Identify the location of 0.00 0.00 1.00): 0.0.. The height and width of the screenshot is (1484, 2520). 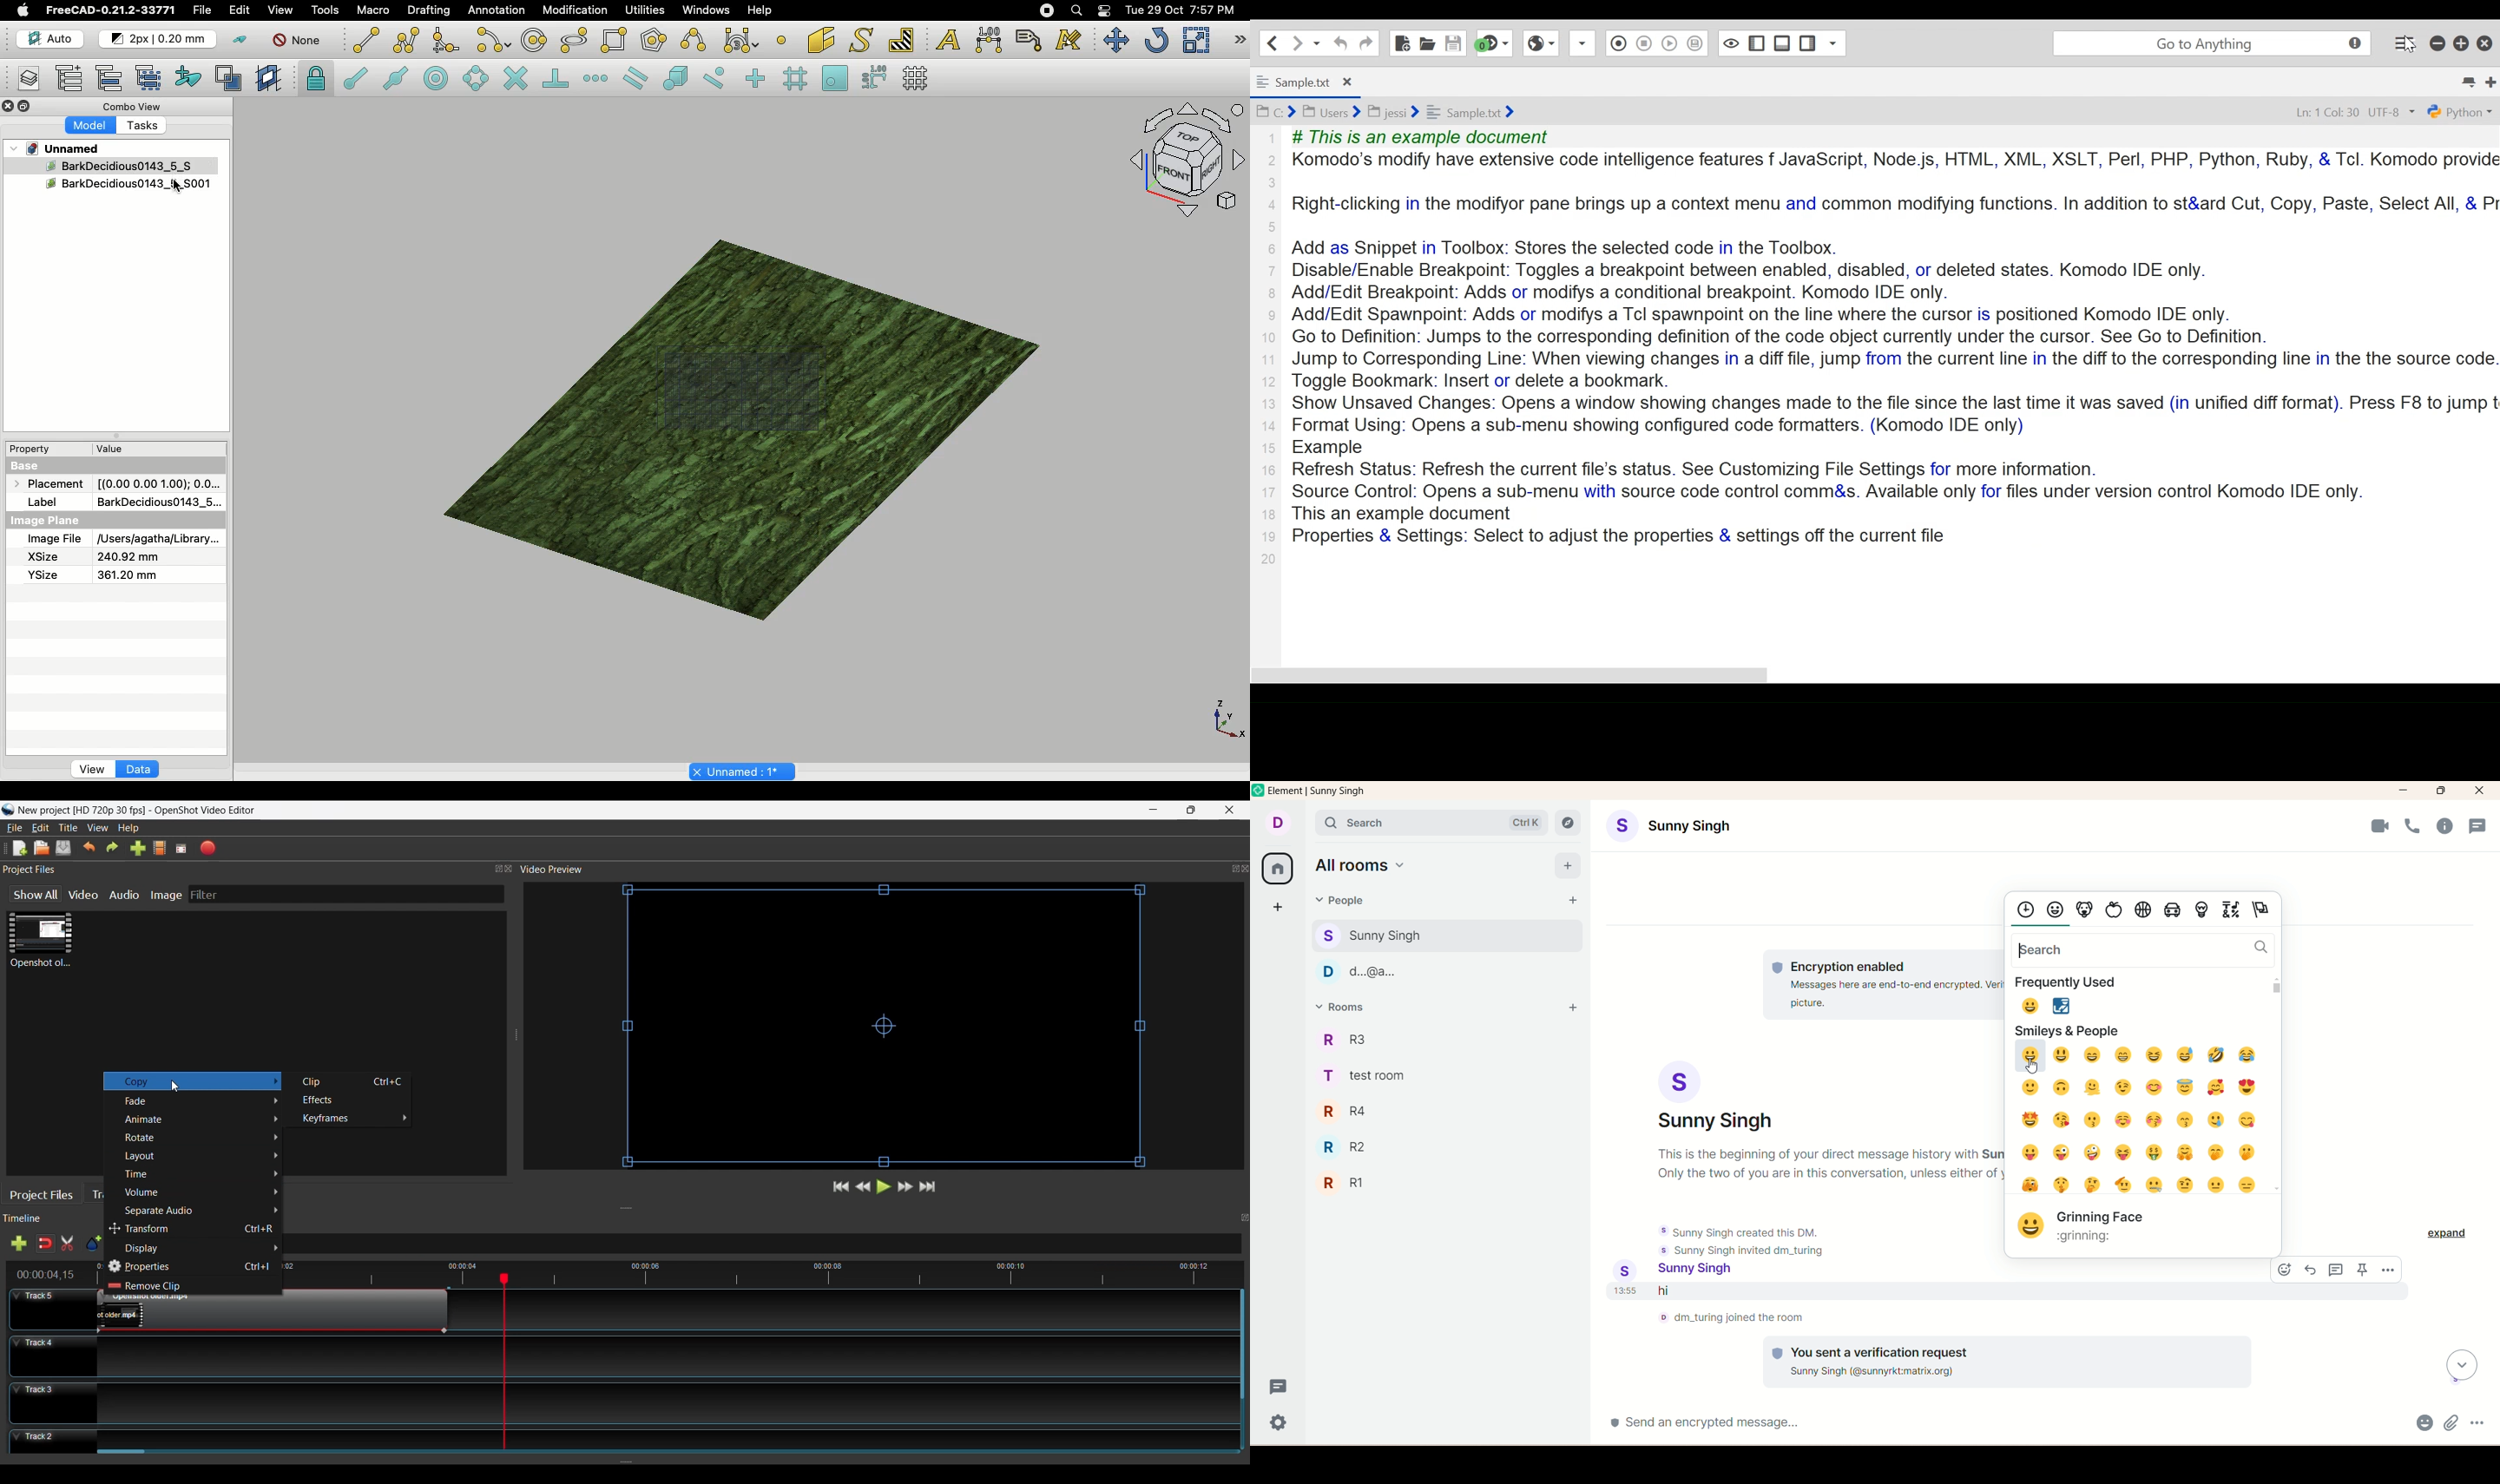
(159, 481).